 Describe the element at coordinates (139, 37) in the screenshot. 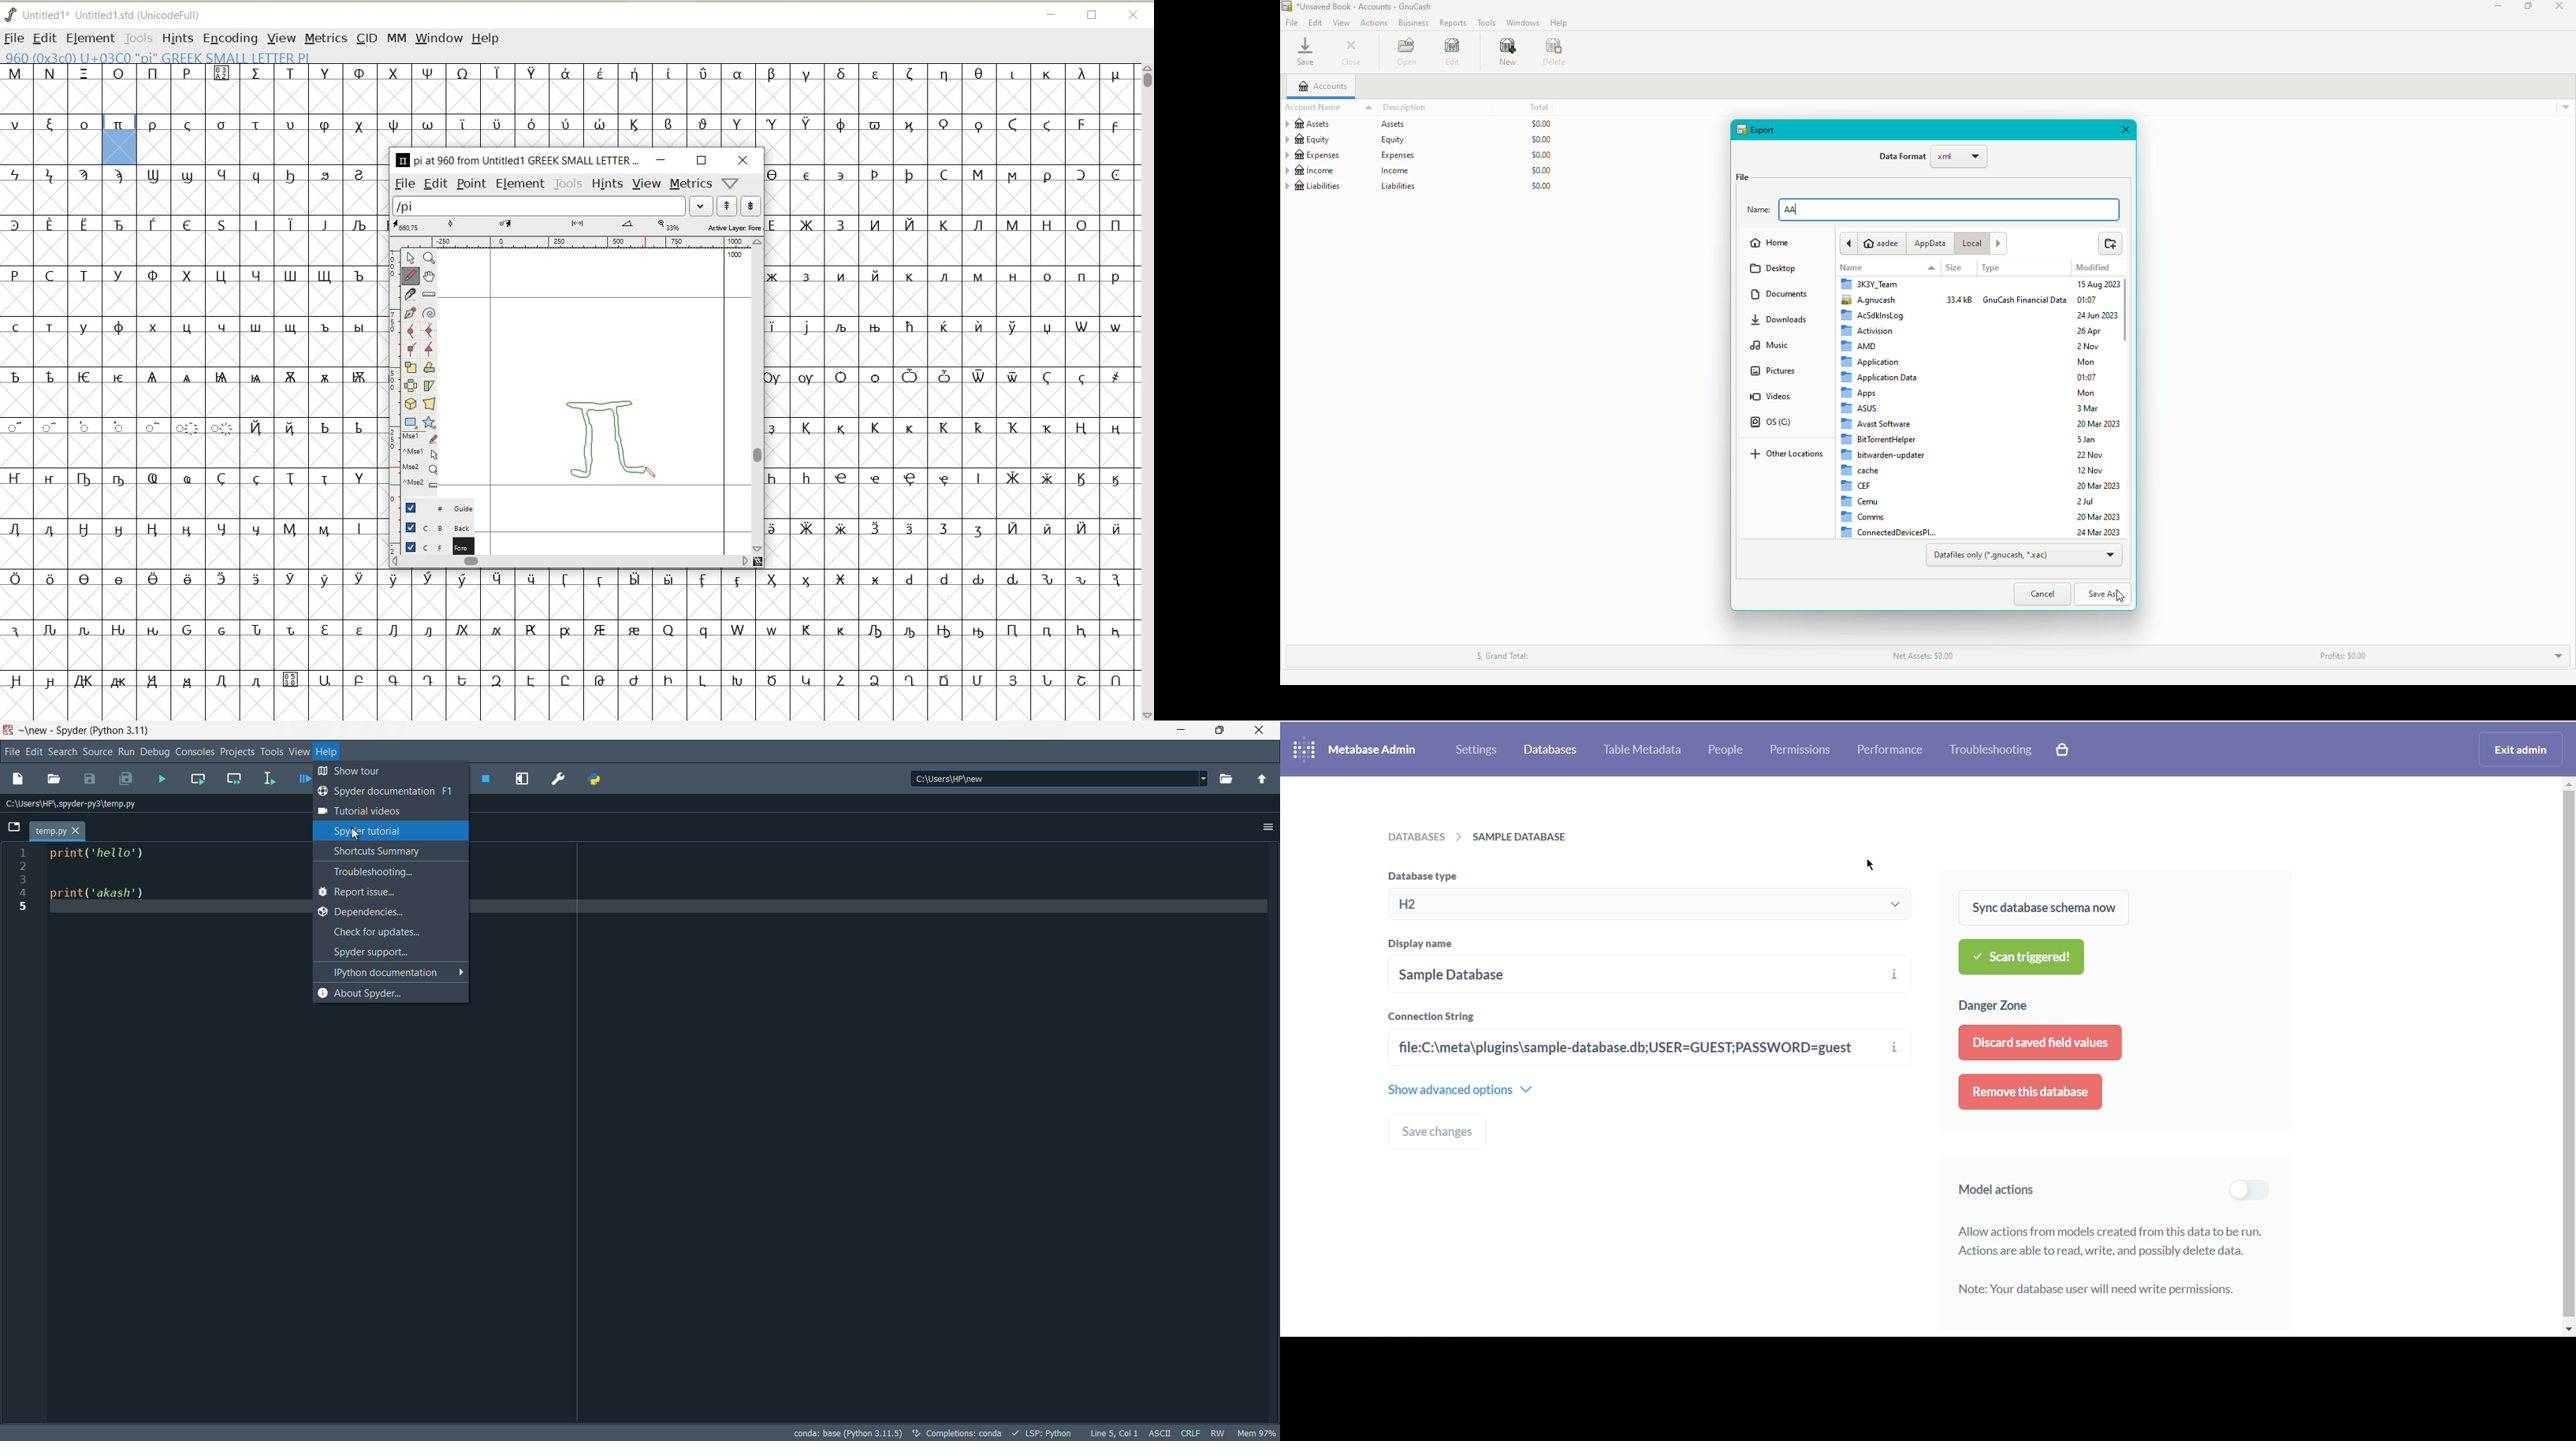

I see `TOOLS` at that location.